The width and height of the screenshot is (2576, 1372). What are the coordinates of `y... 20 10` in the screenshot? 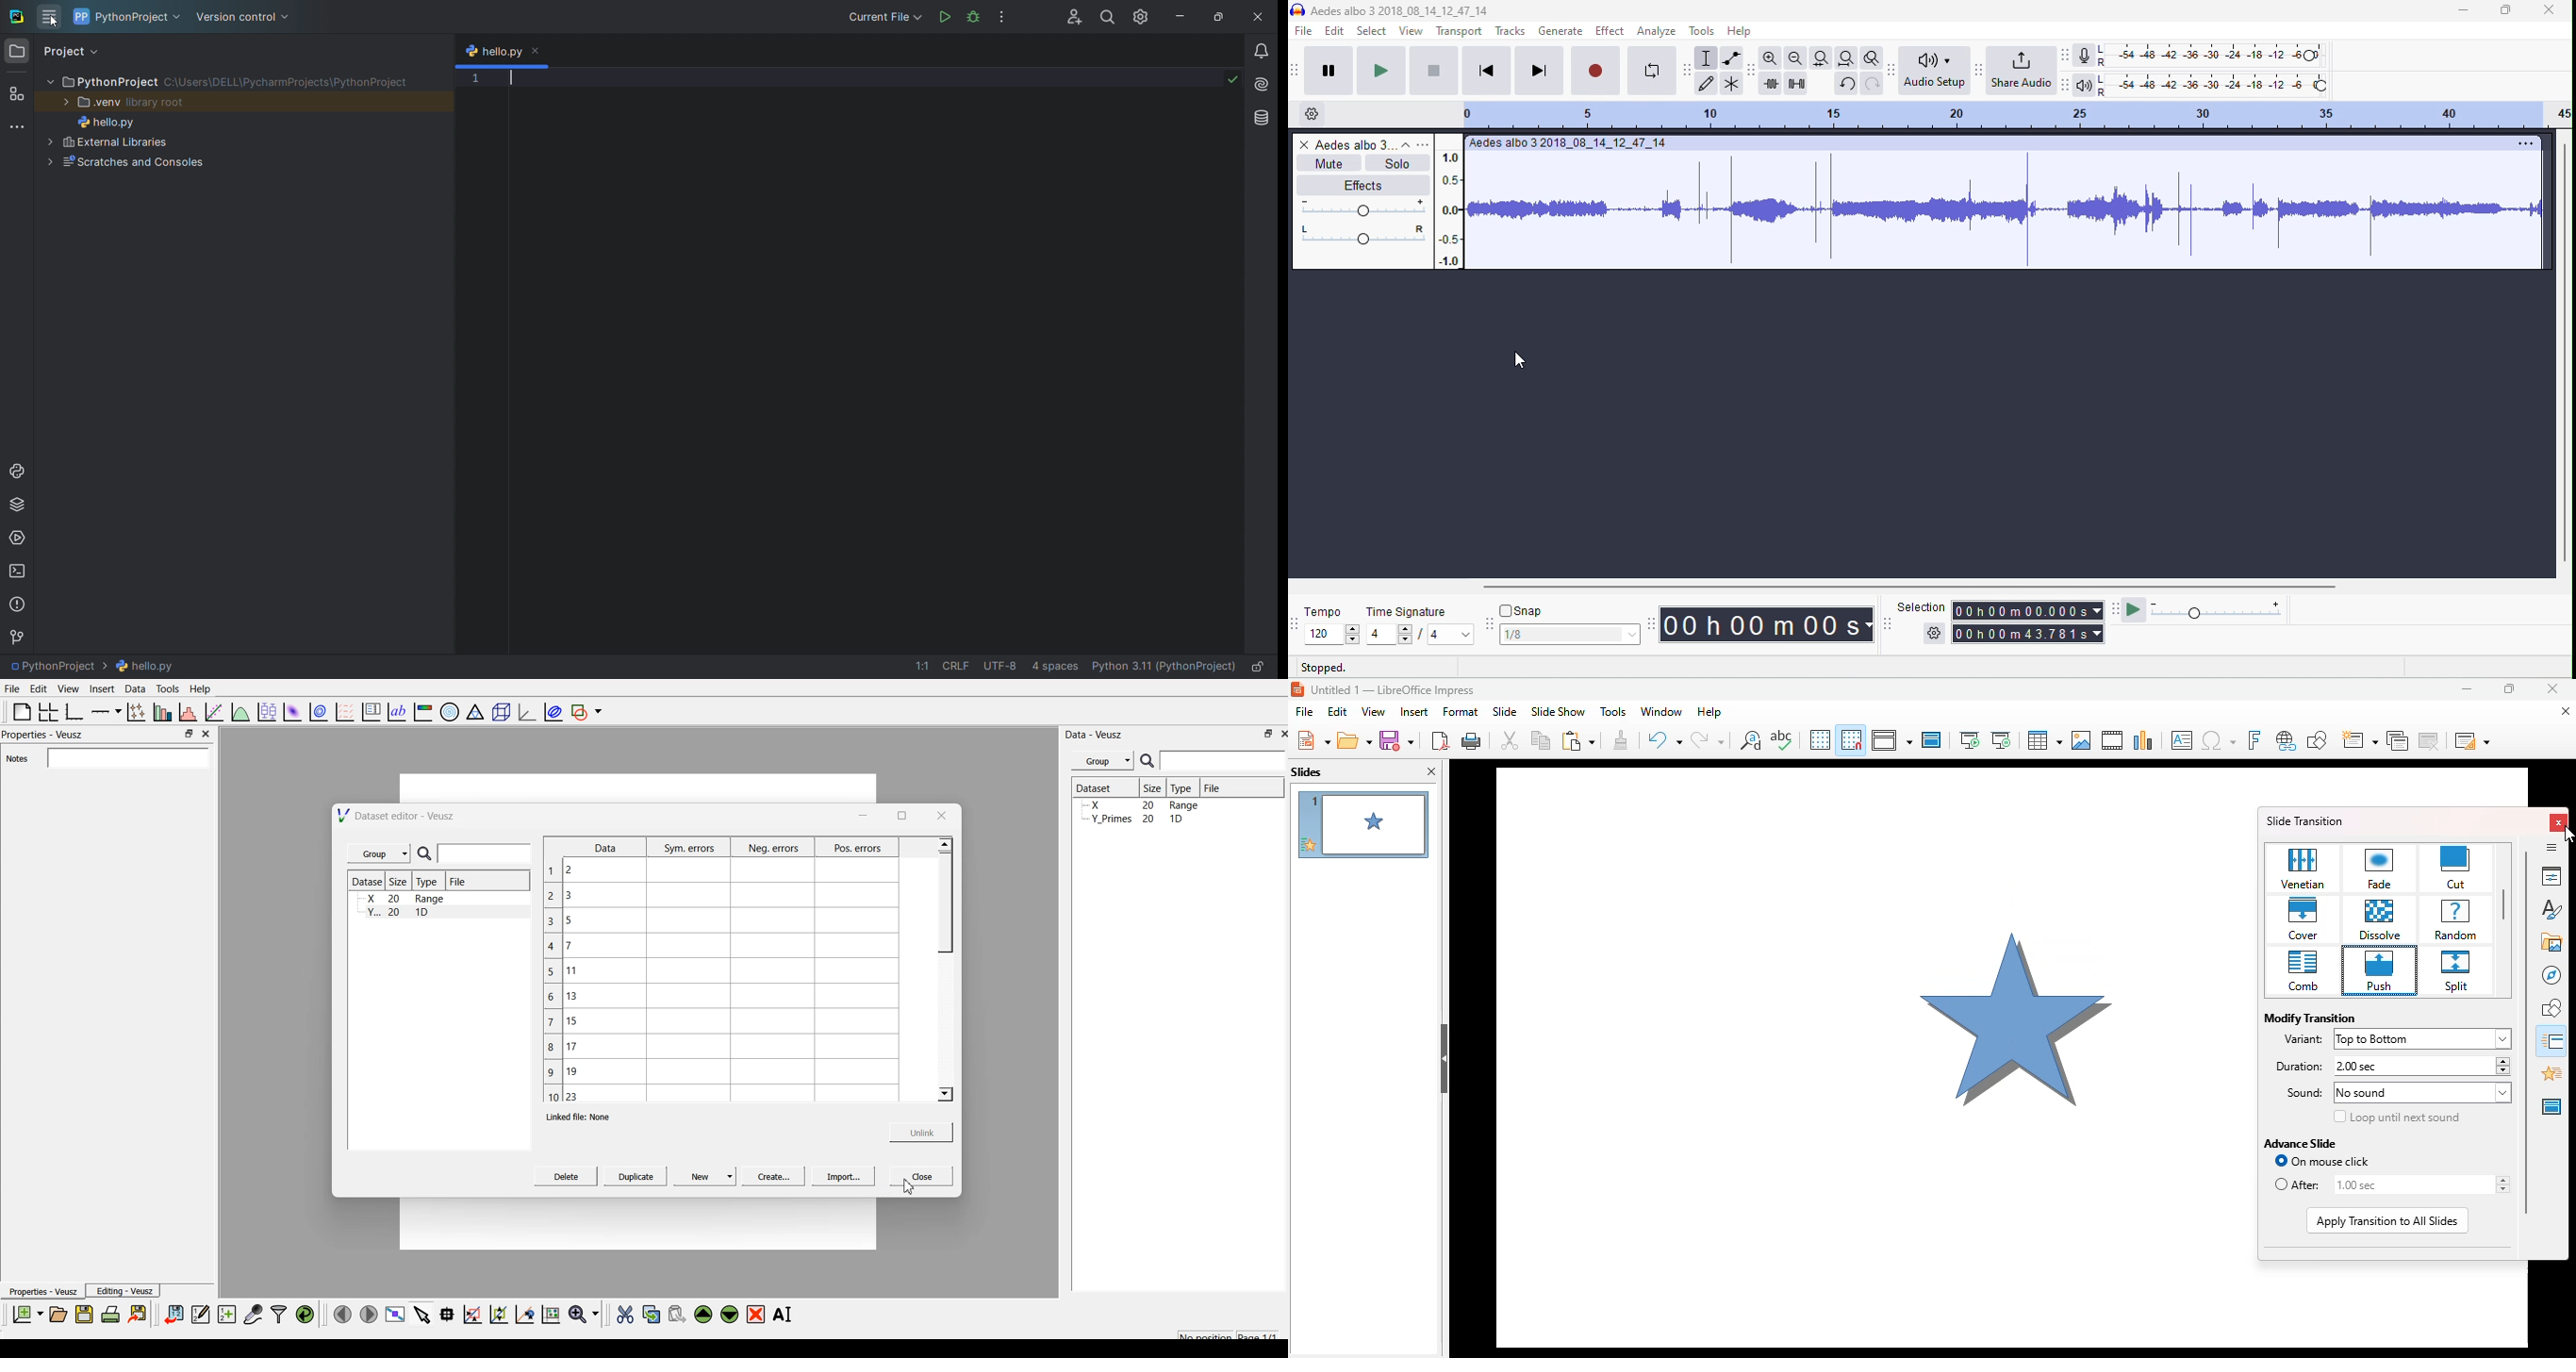 It's located at (395, 913).